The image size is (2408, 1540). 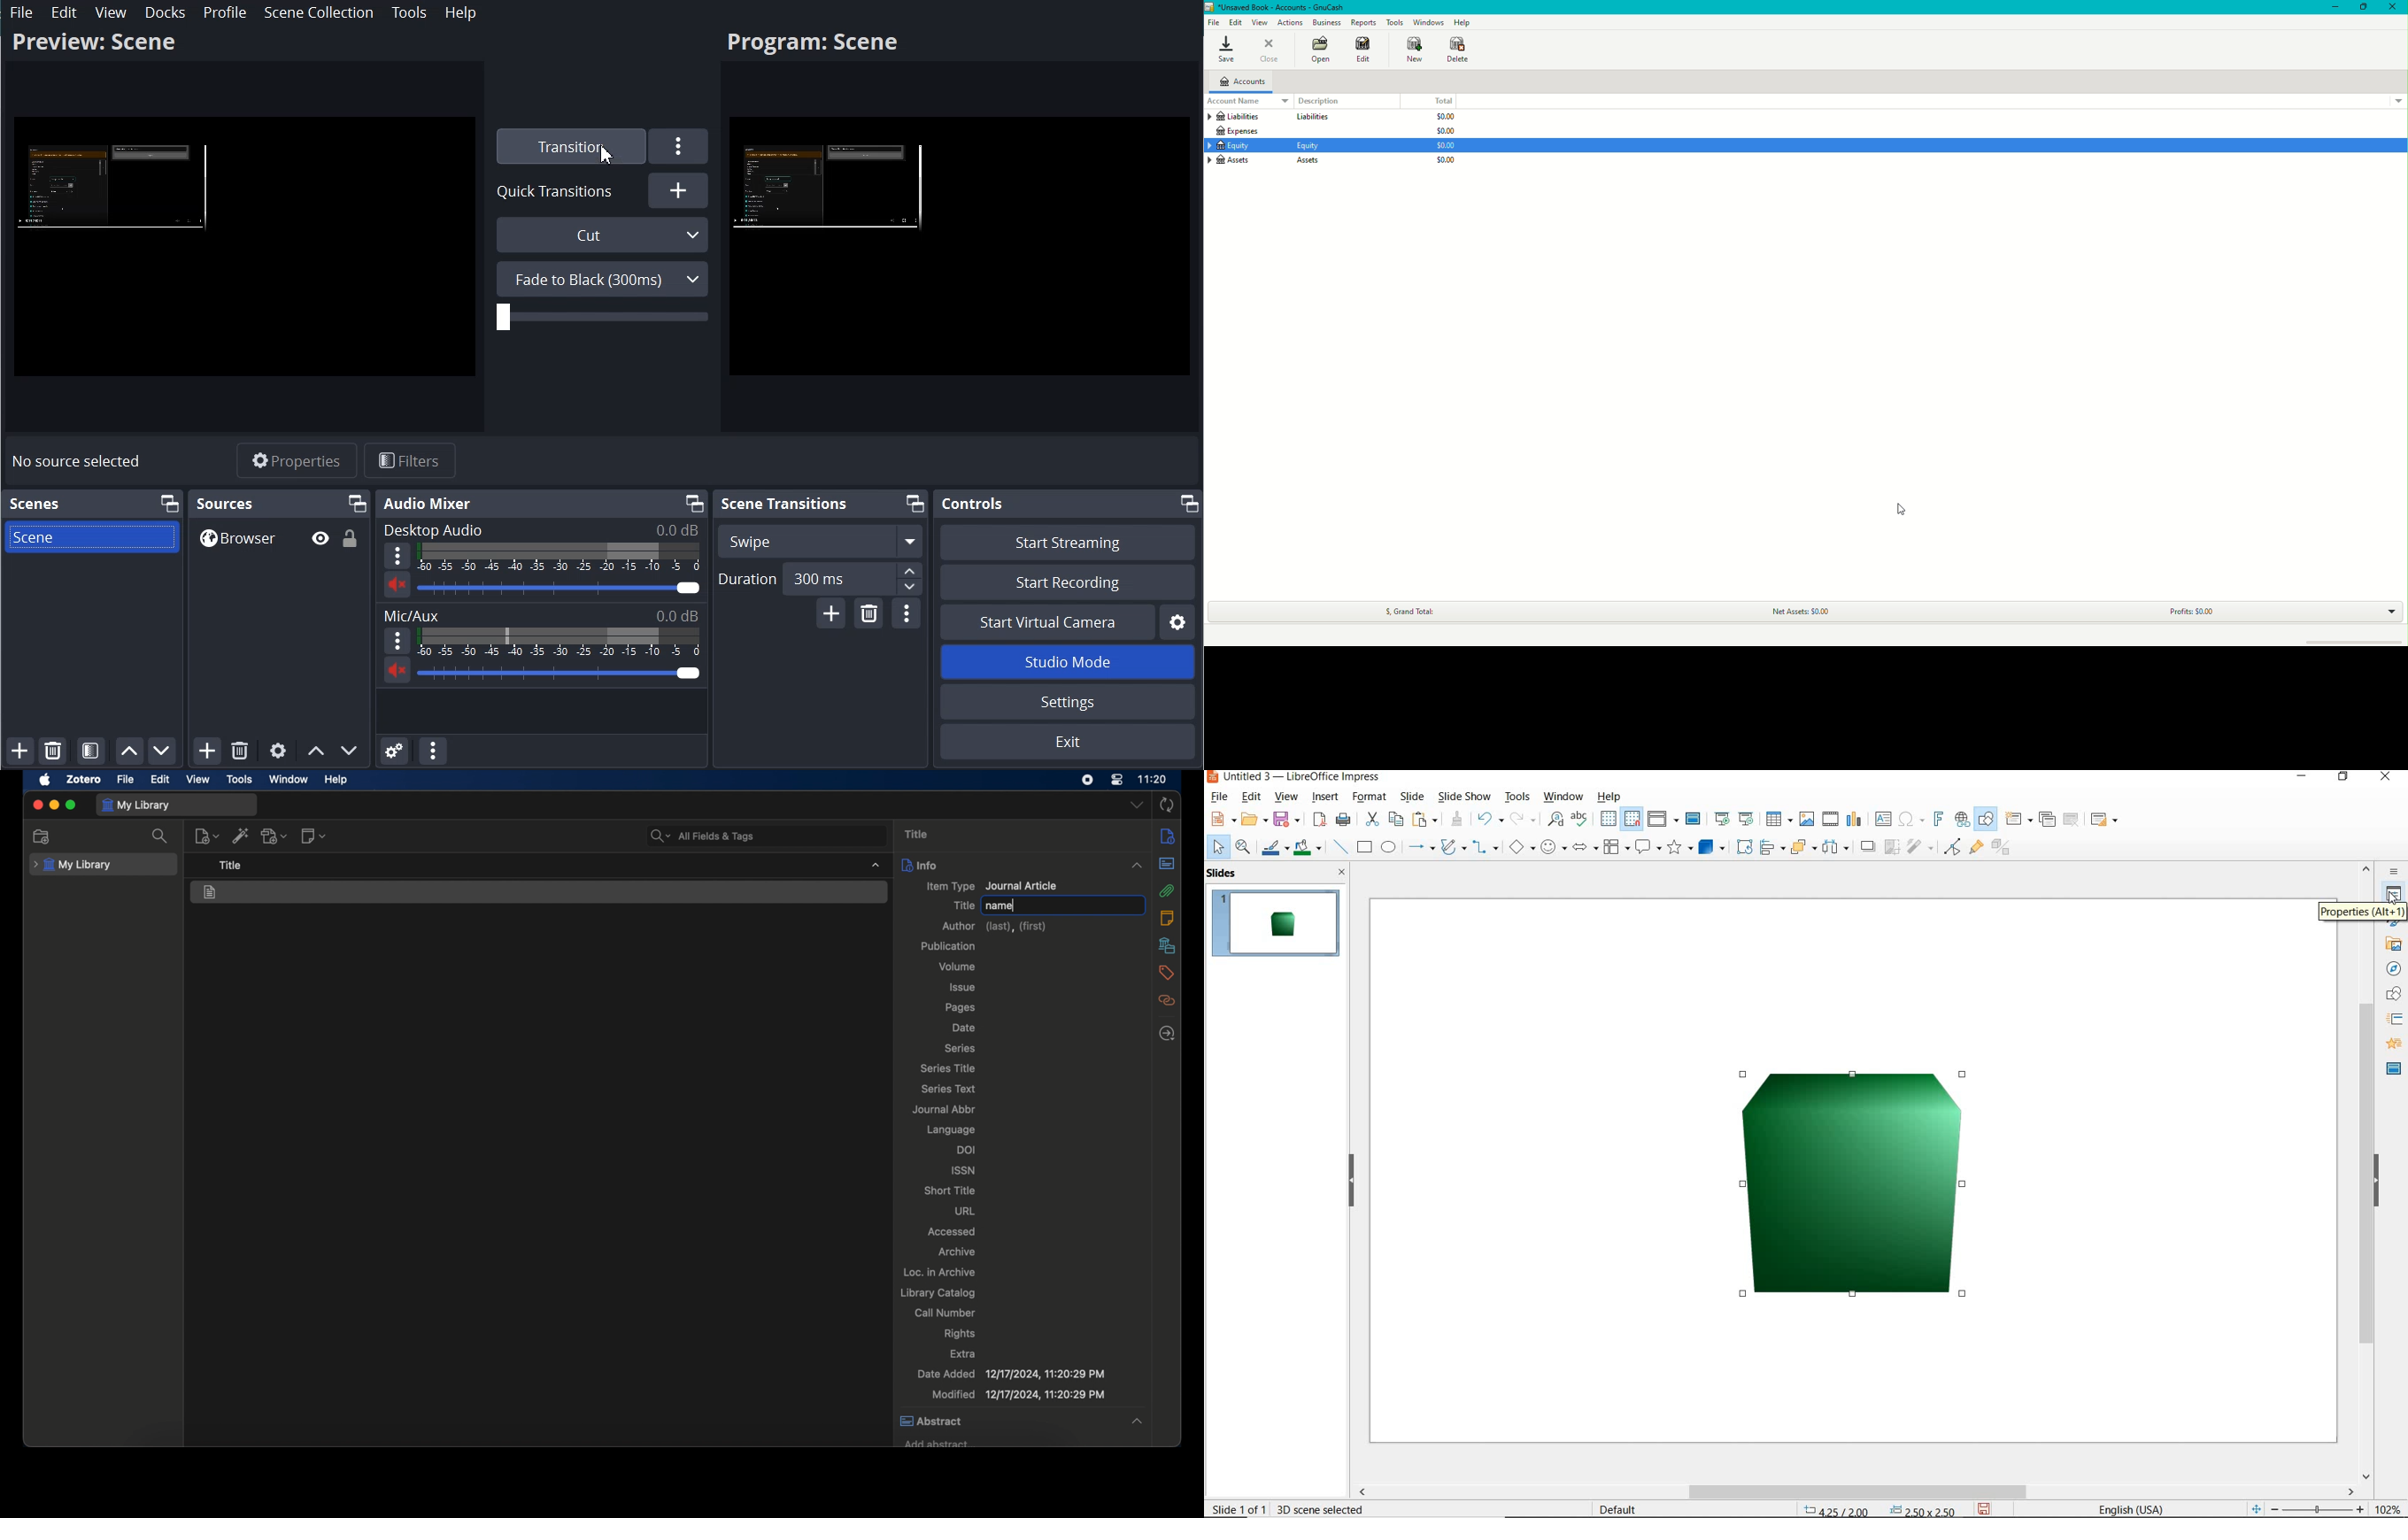 I want to click on spelling, so click(x=1583, y=819).